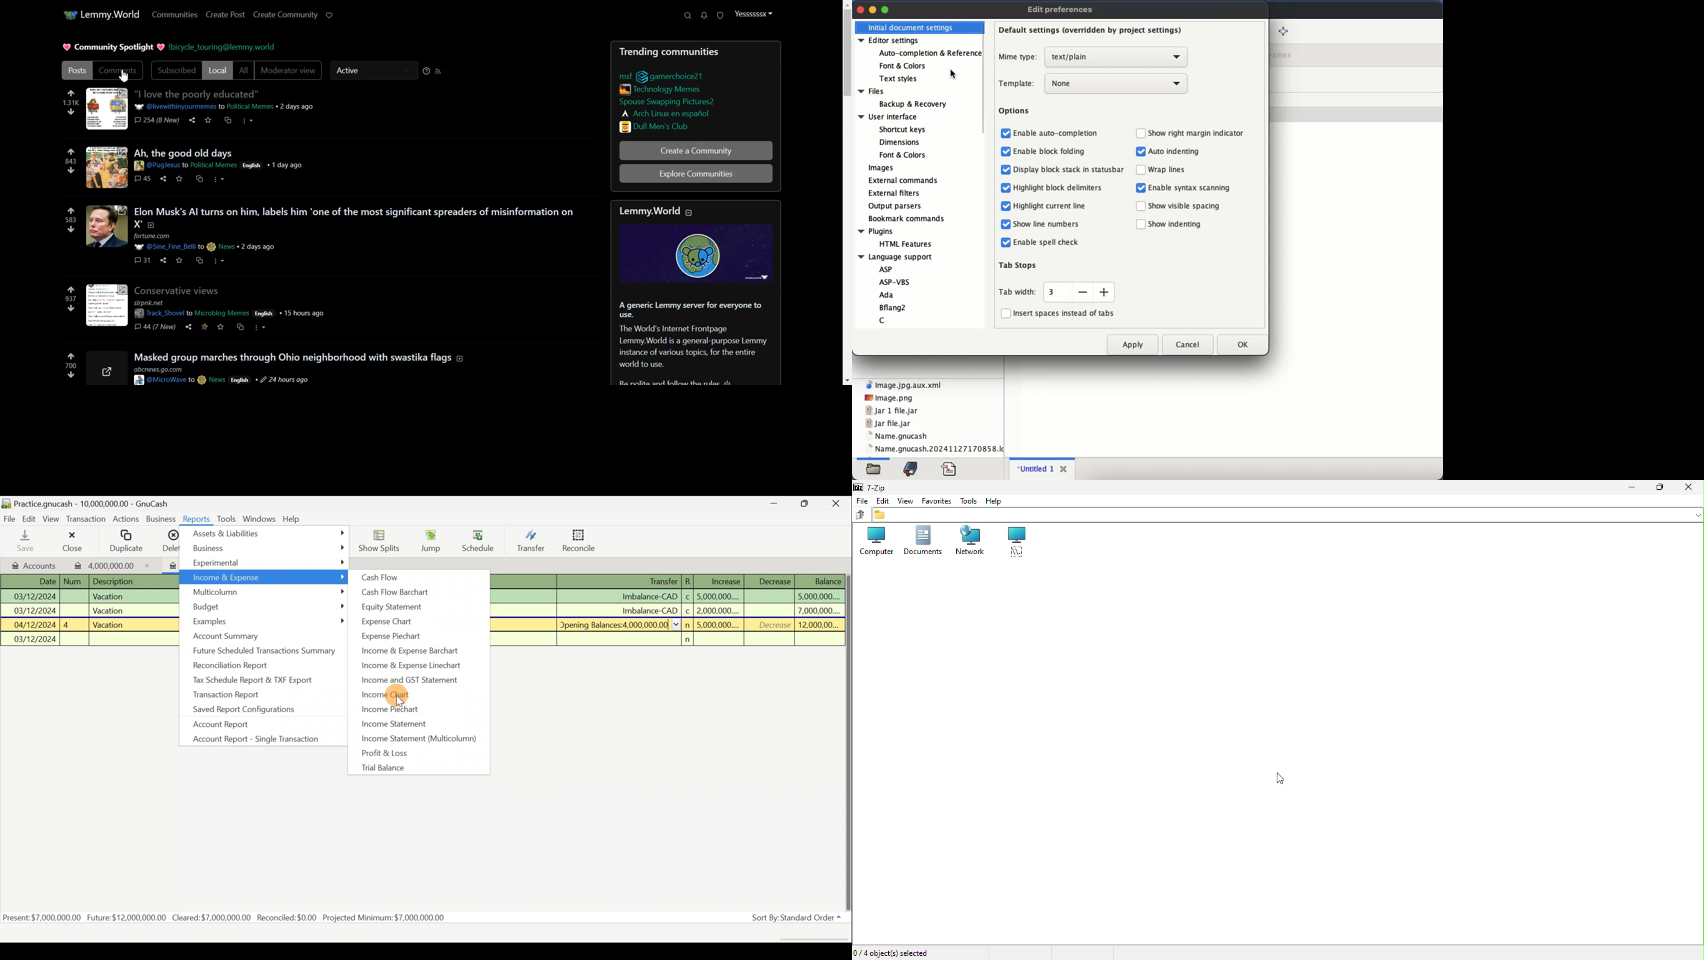 The height and width of the screenshot is (980, 1708). Describe the element at coordinates (753, 14) in the screenshot. I see `Profile` at that location.